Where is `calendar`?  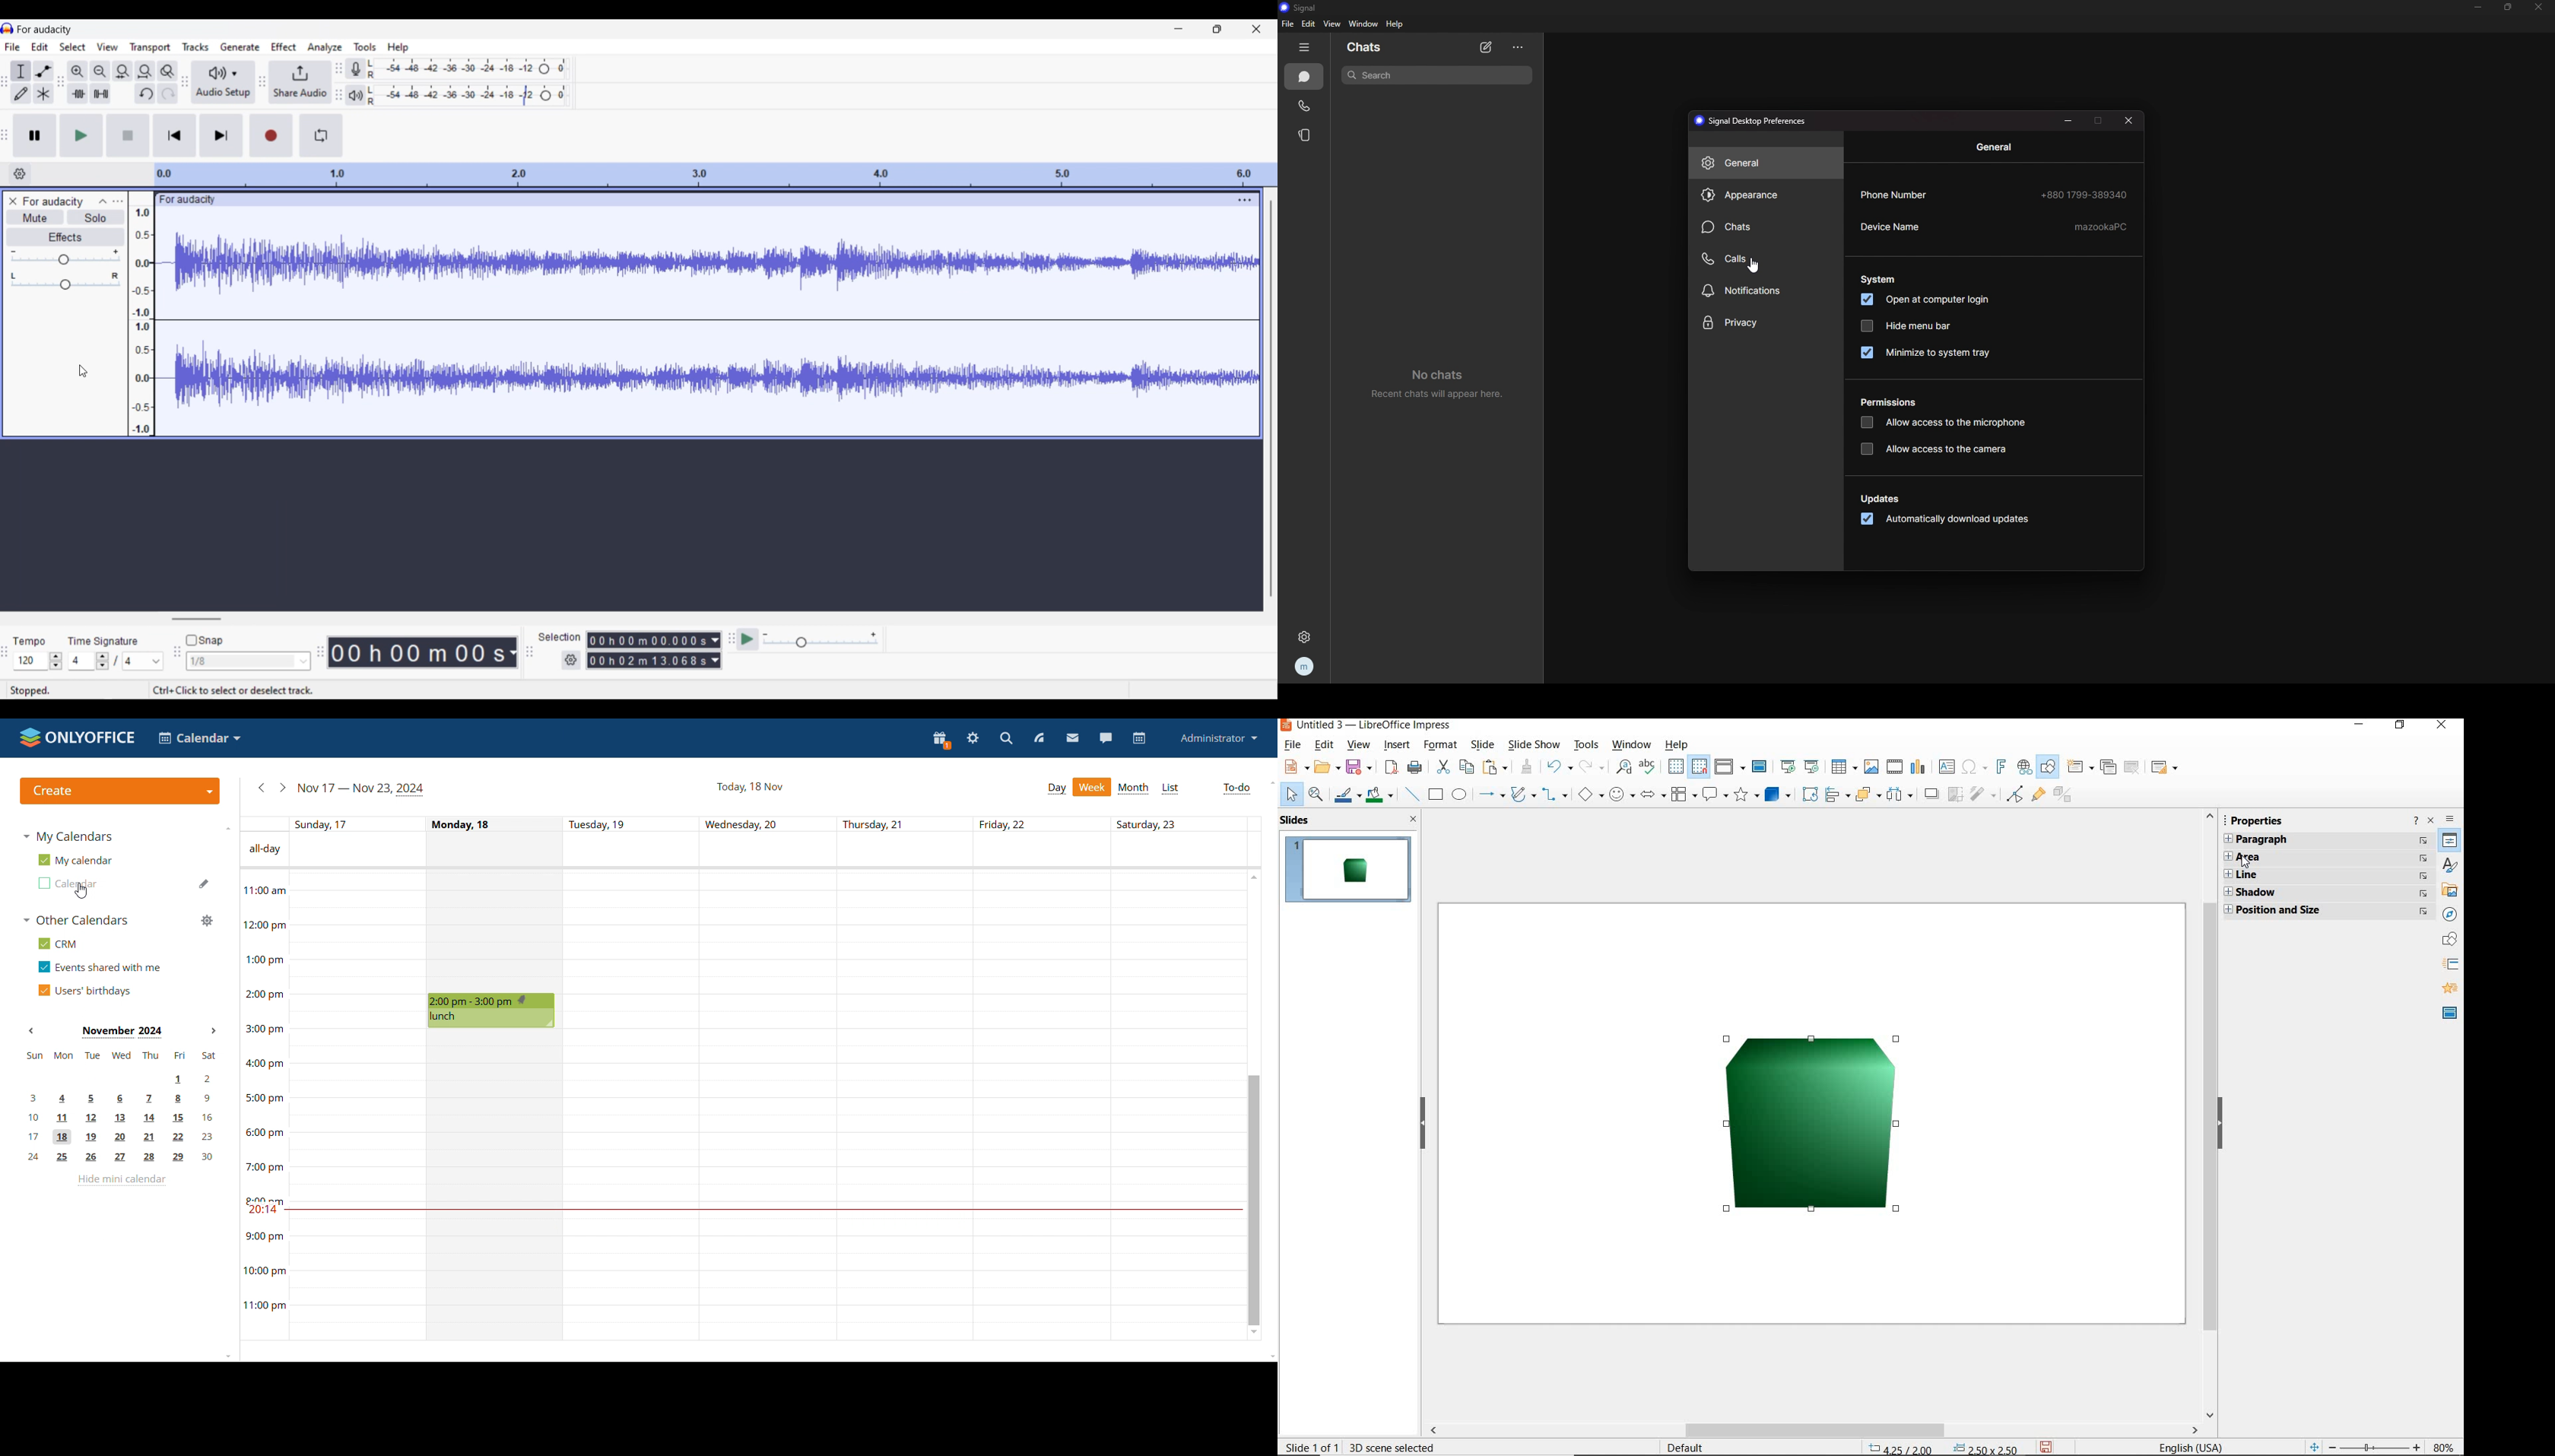 calendar is located at coordinates (1140, 738).